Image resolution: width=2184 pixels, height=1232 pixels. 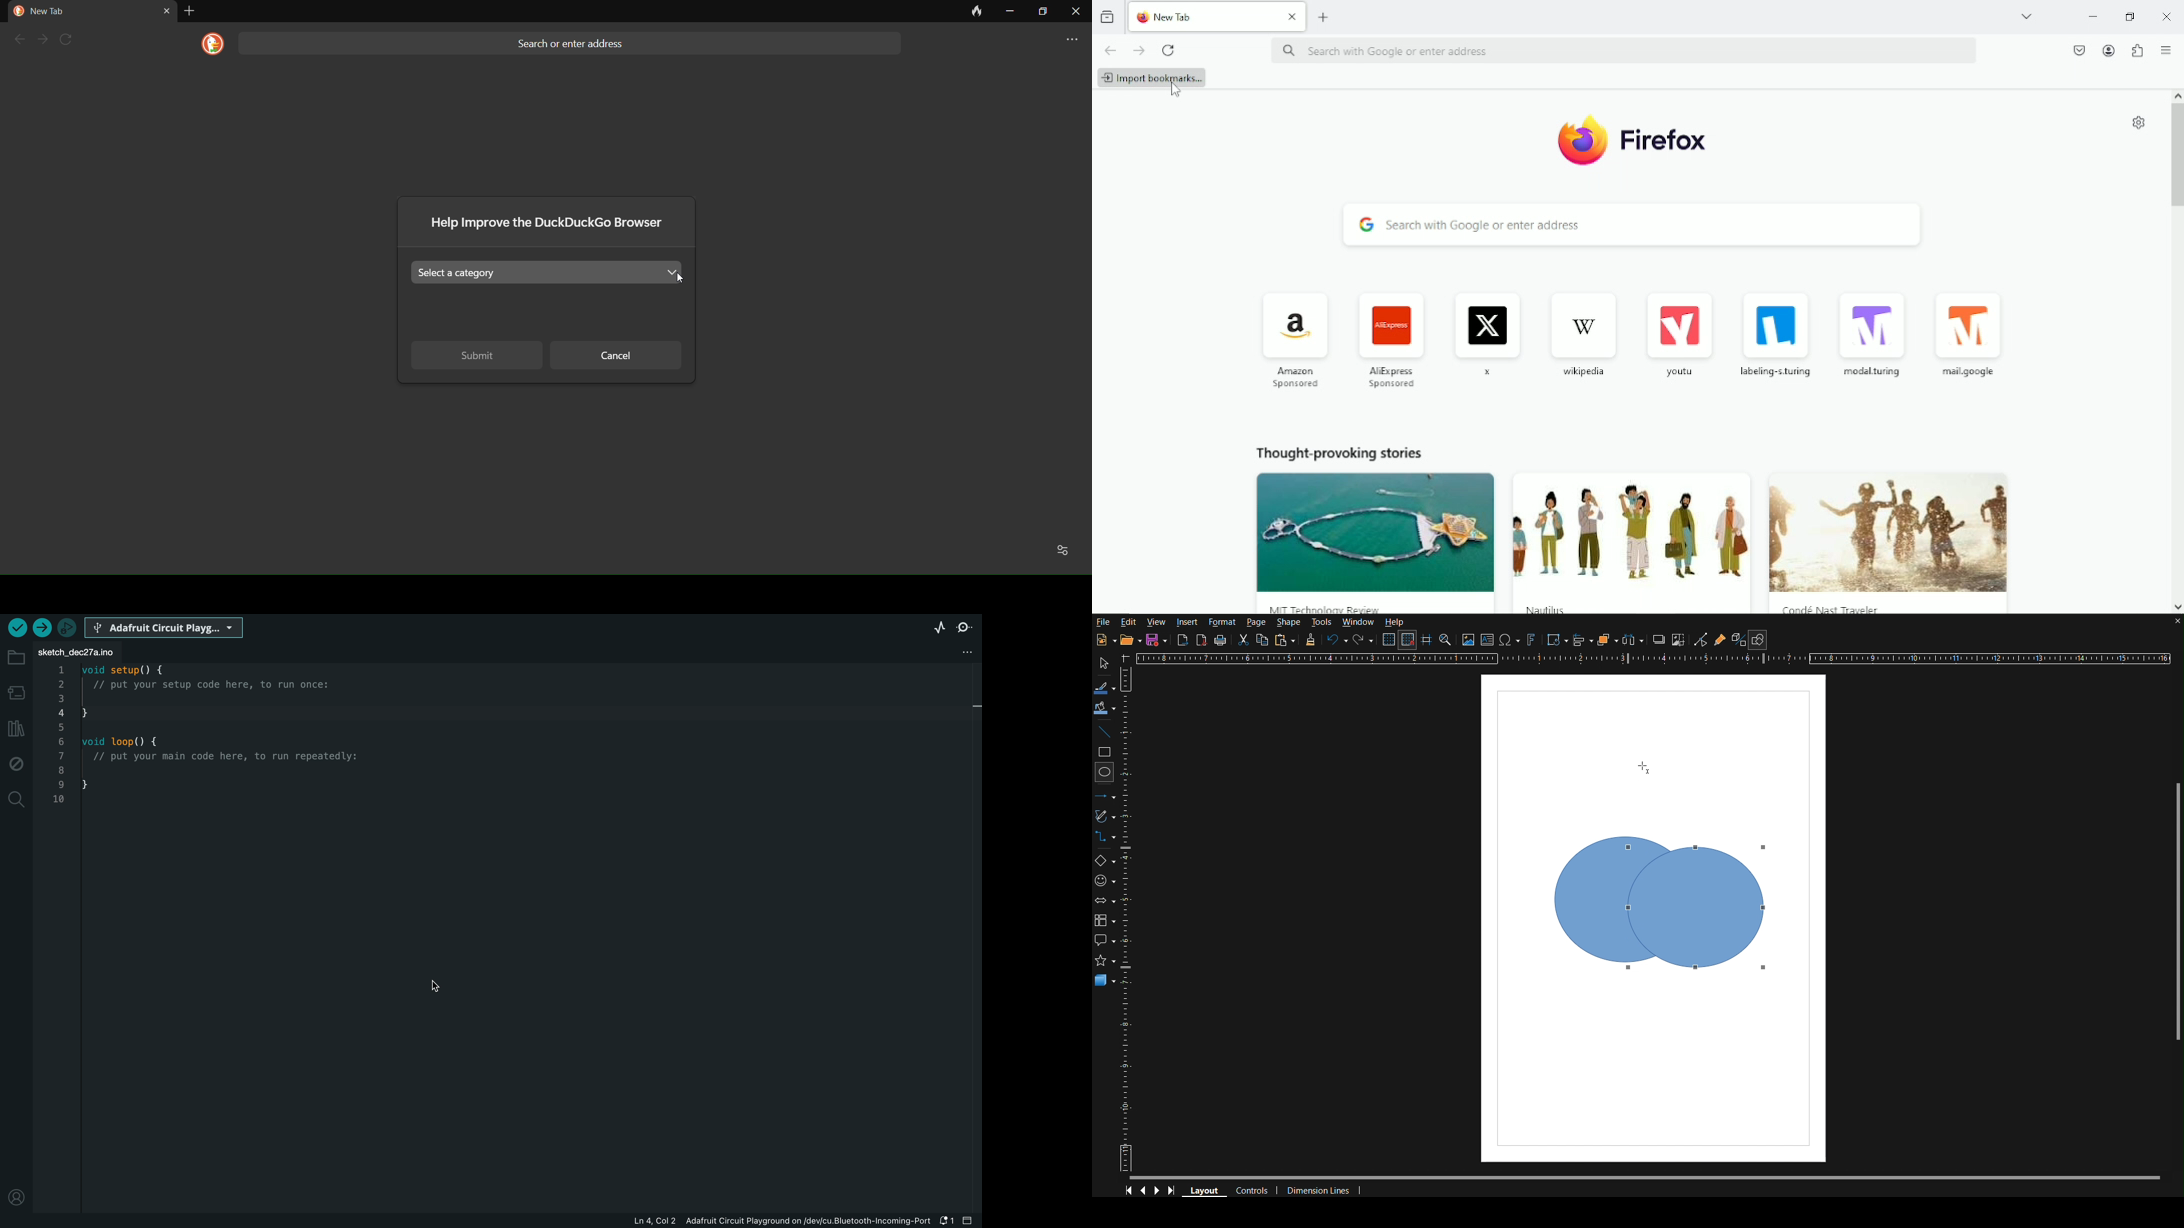 I want to click on Select, so click(x=1106, y=662).